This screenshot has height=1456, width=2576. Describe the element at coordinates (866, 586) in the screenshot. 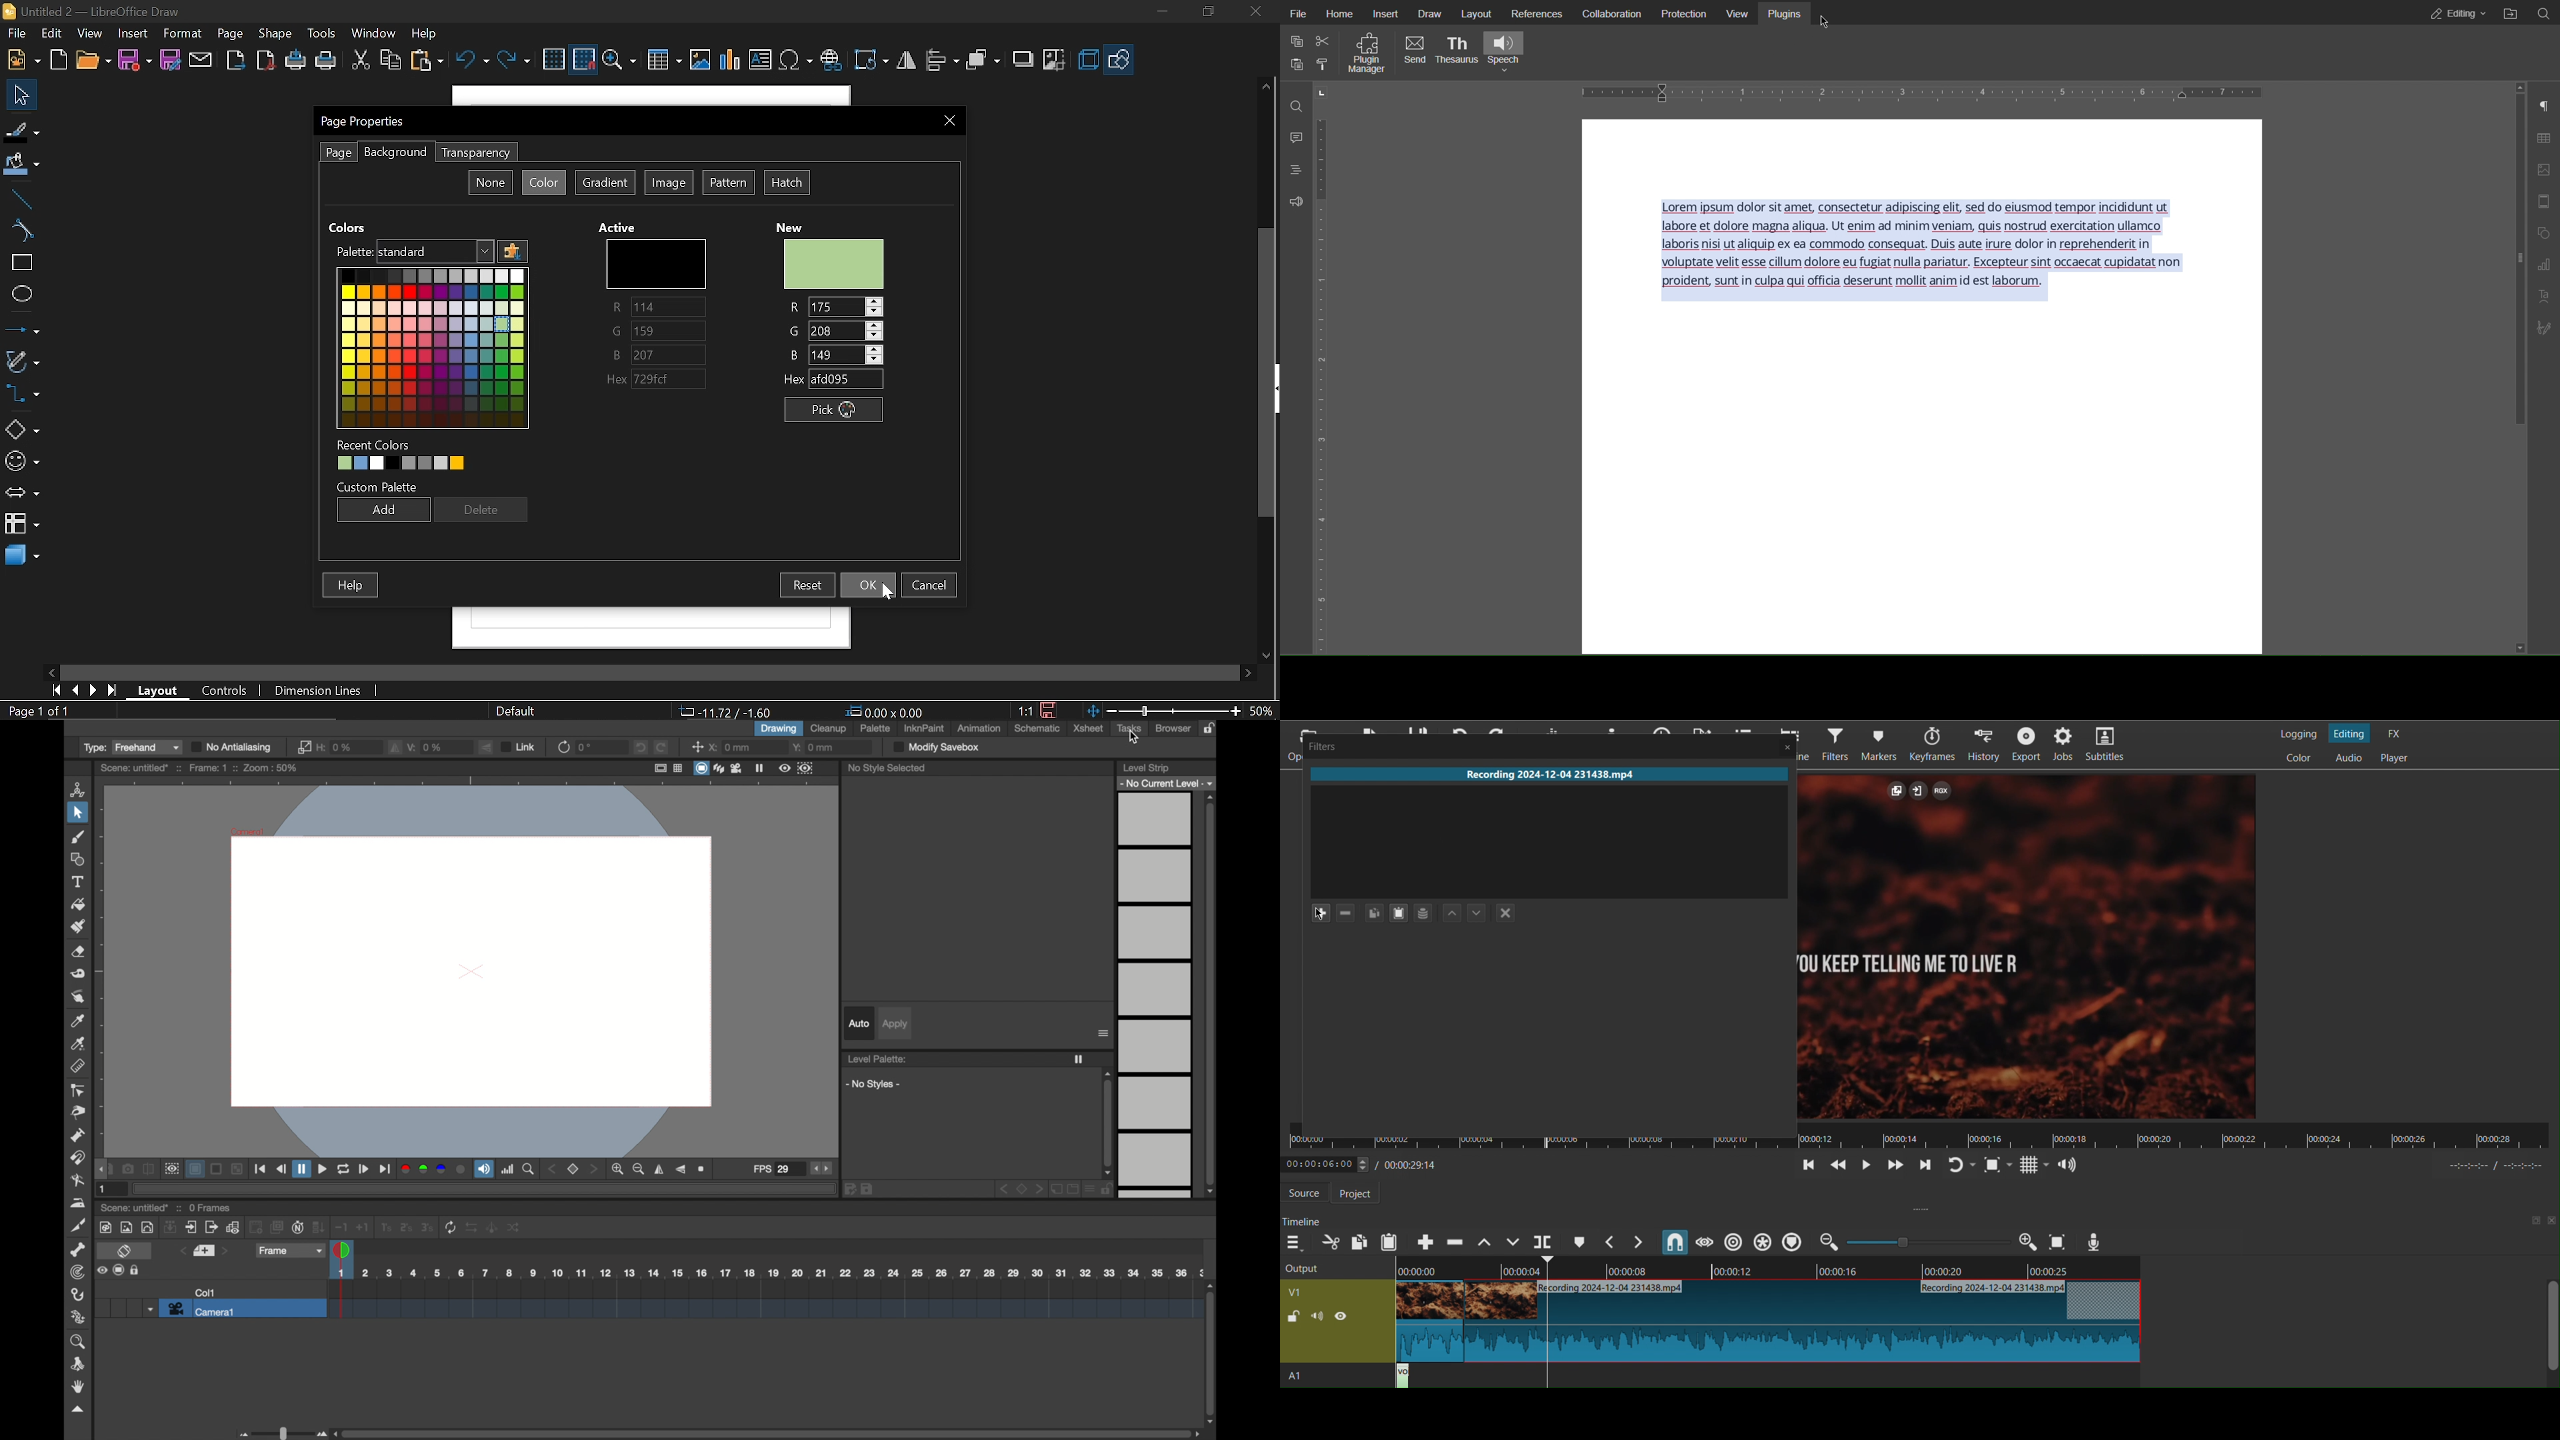

I see `Ok` at that location.